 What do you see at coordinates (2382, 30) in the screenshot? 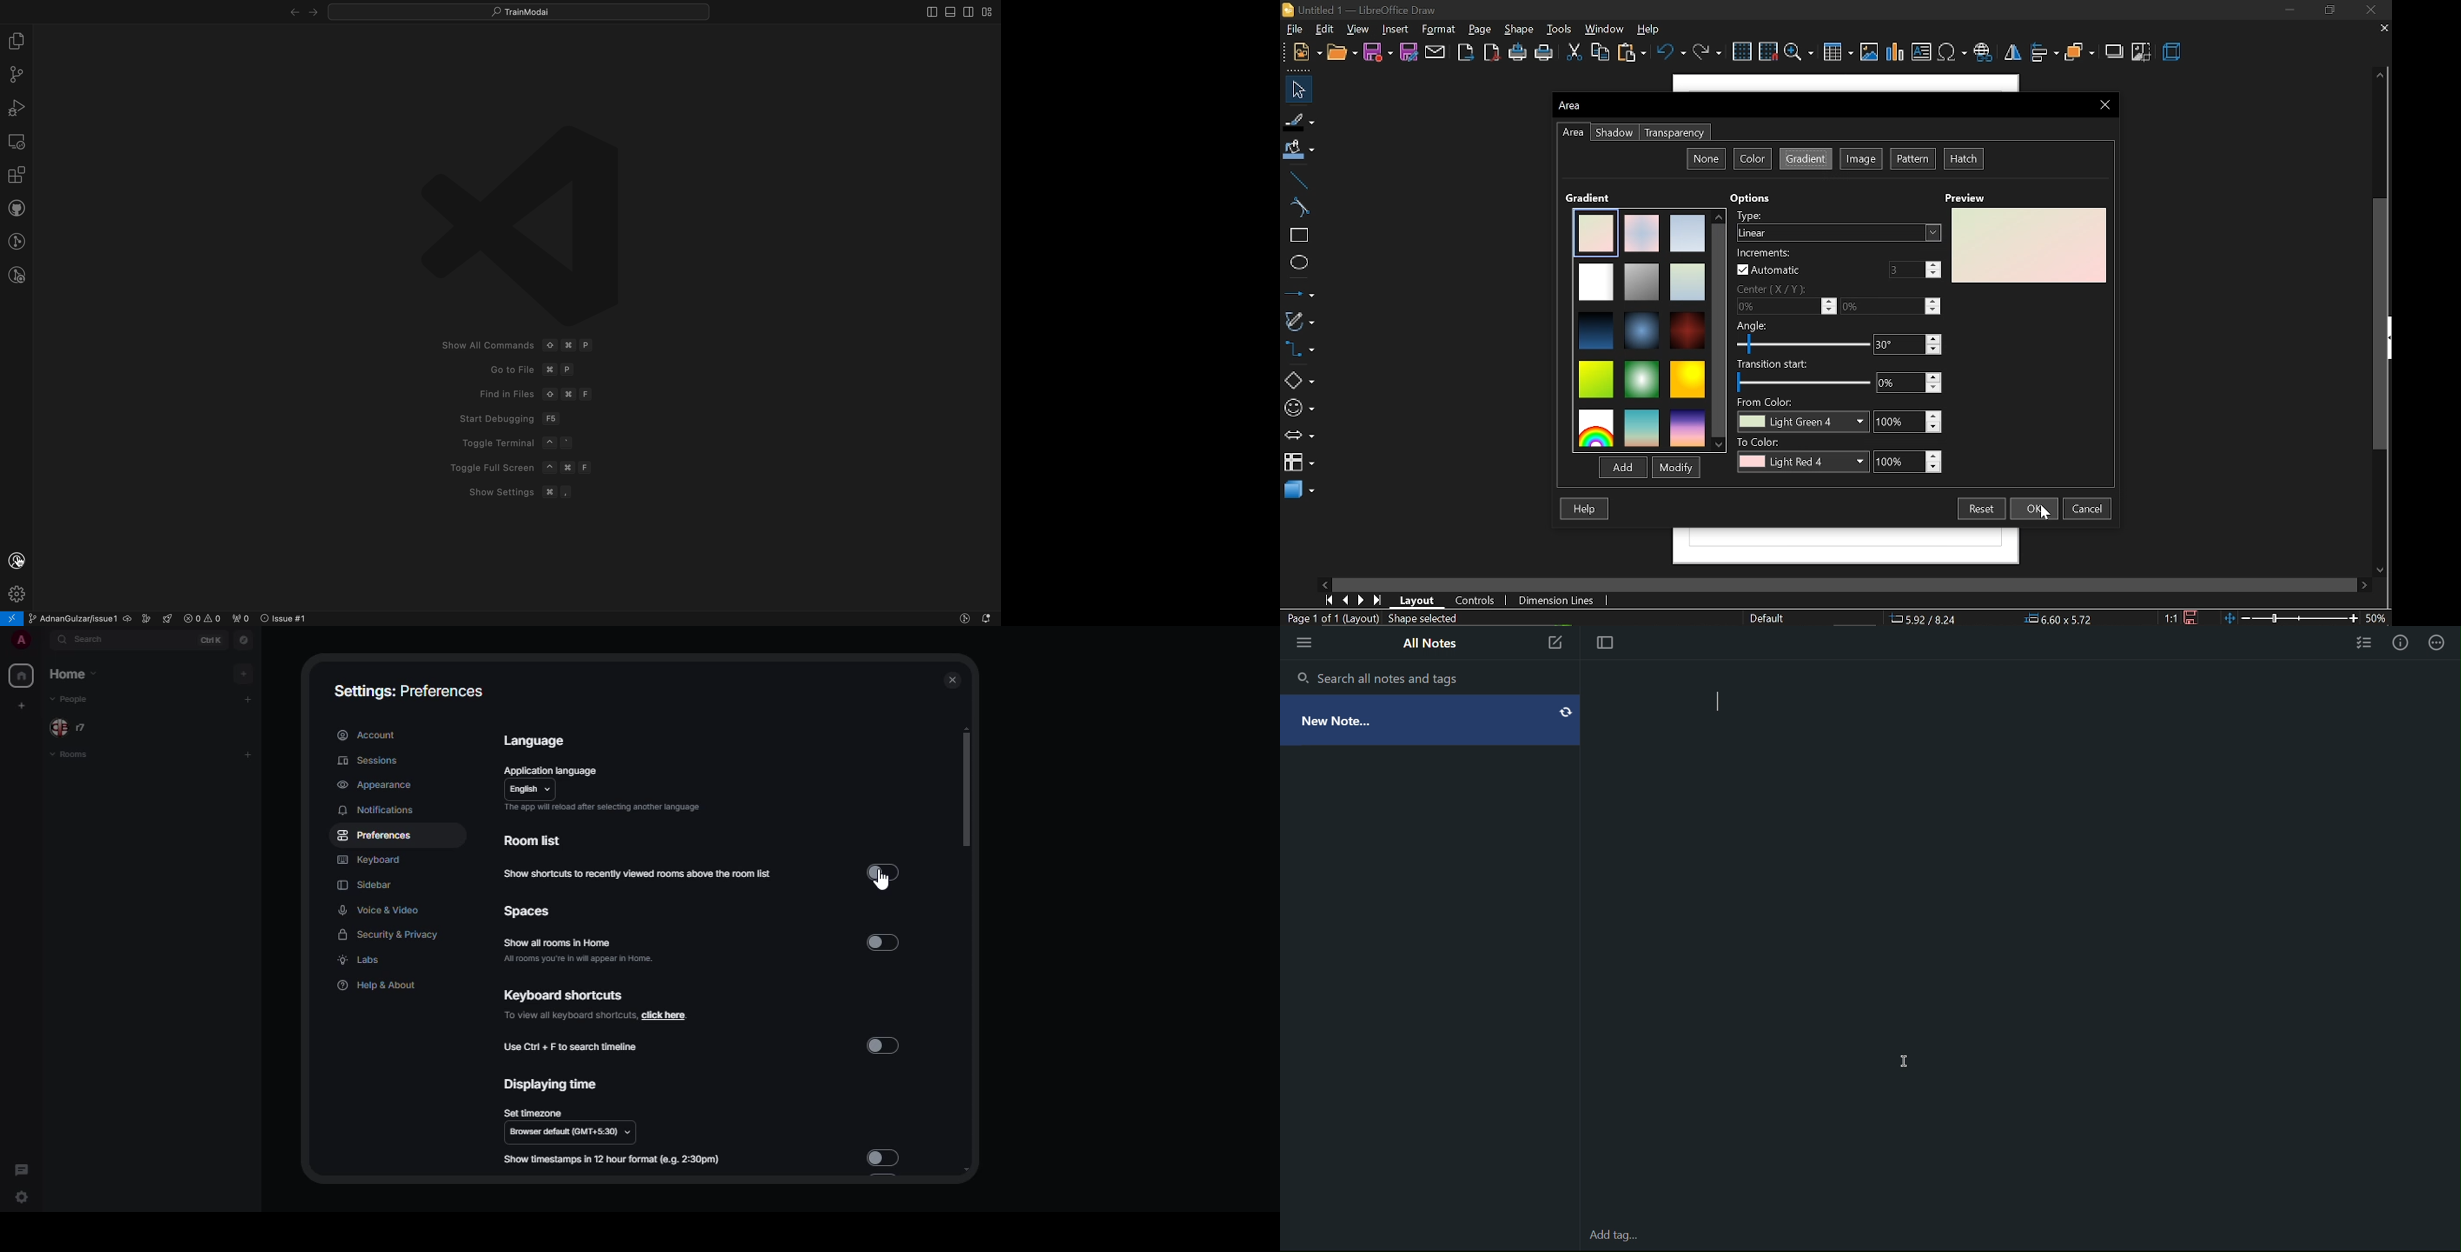
I see `close tab` at bounding box center [2382, 30].